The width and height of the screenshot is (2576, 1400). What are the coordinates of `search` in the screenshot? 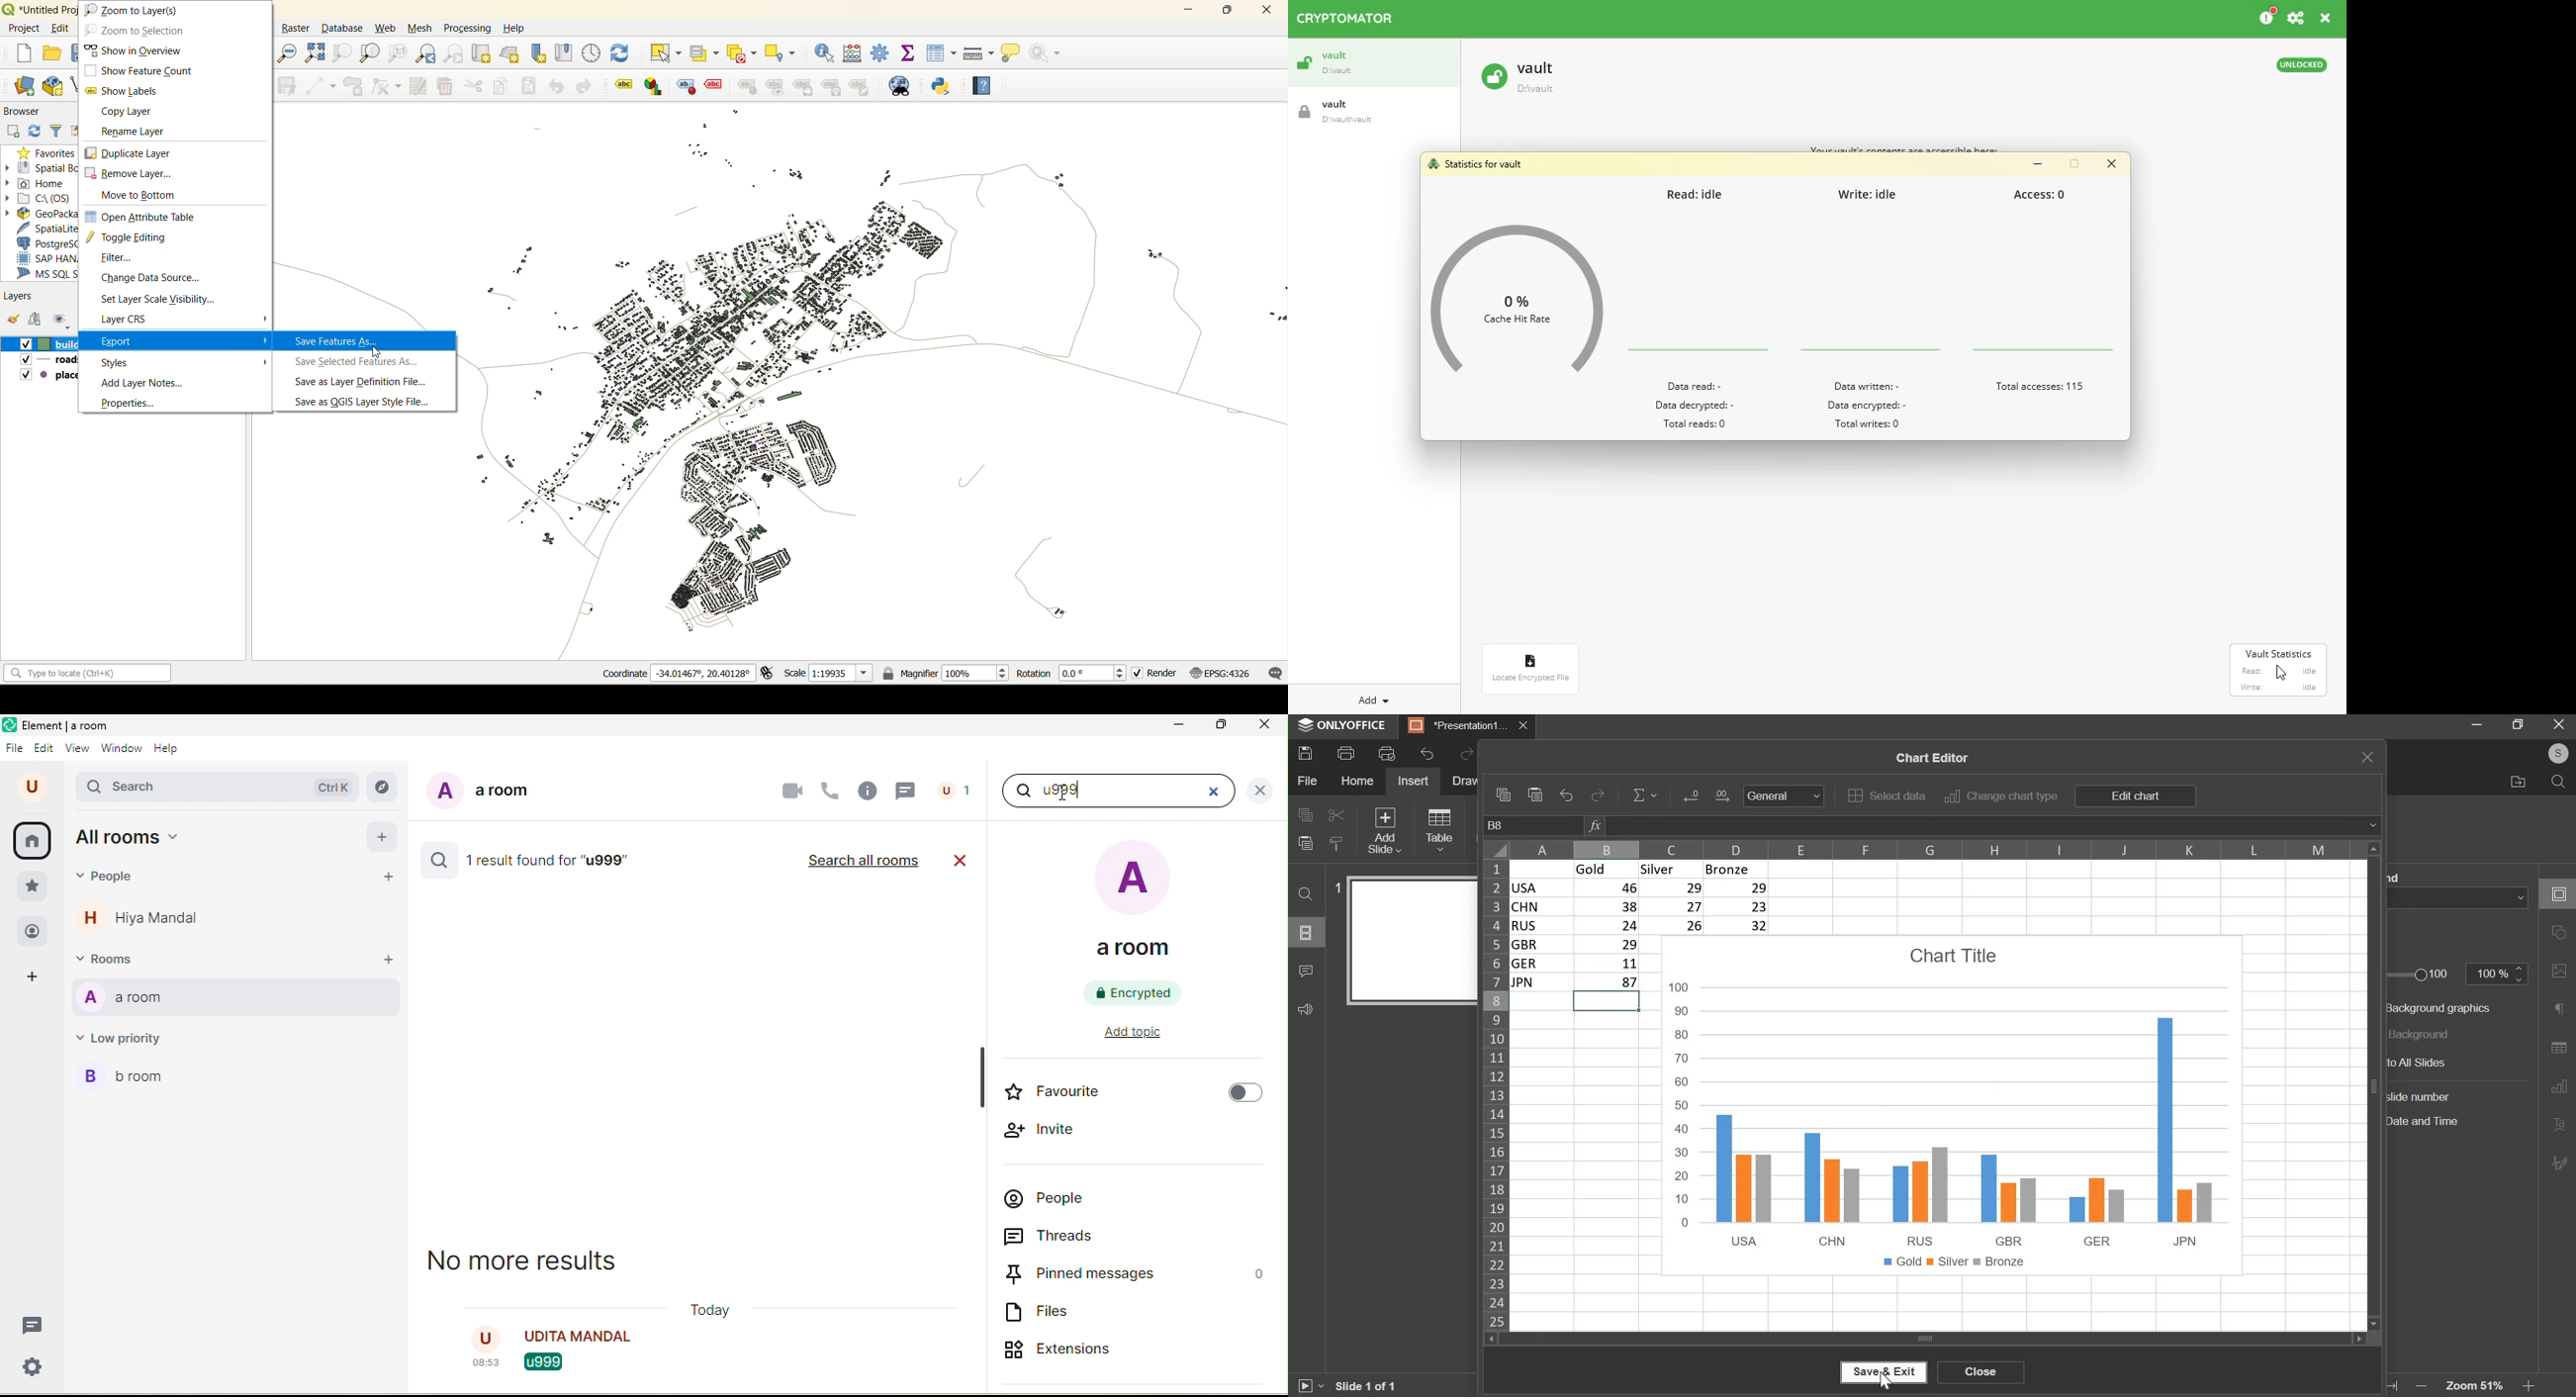 It's located at (221, 788).